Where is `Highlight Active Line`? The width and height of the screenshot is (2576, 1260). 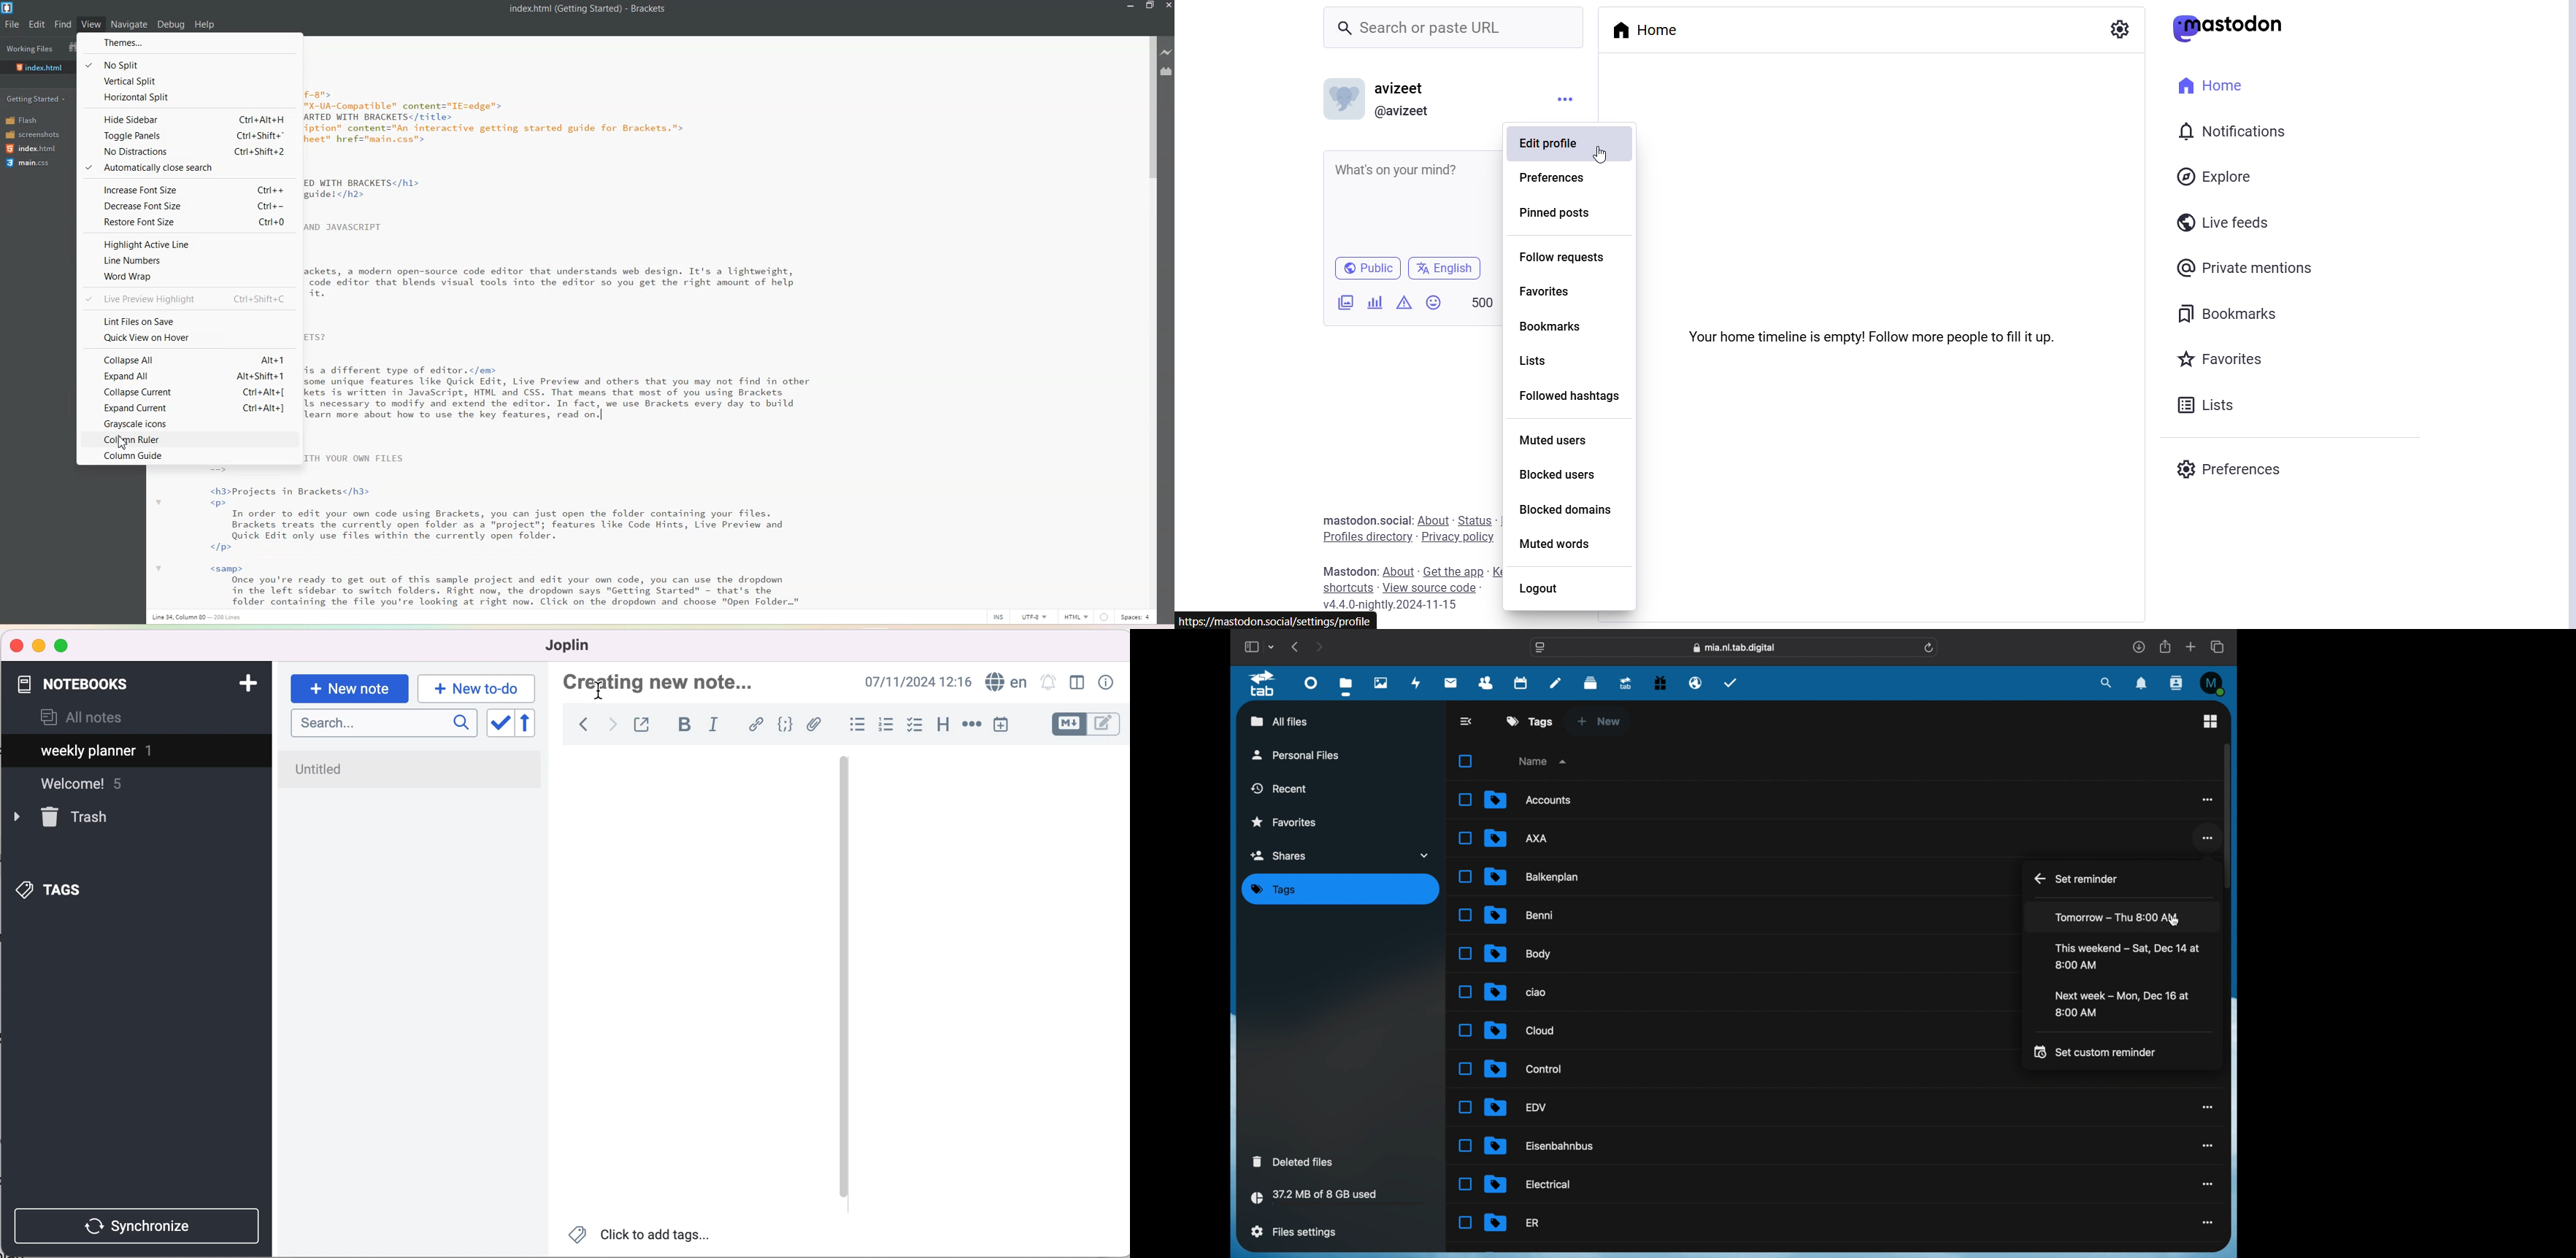
Highlight Active Line is located at coordinates (188, 244).